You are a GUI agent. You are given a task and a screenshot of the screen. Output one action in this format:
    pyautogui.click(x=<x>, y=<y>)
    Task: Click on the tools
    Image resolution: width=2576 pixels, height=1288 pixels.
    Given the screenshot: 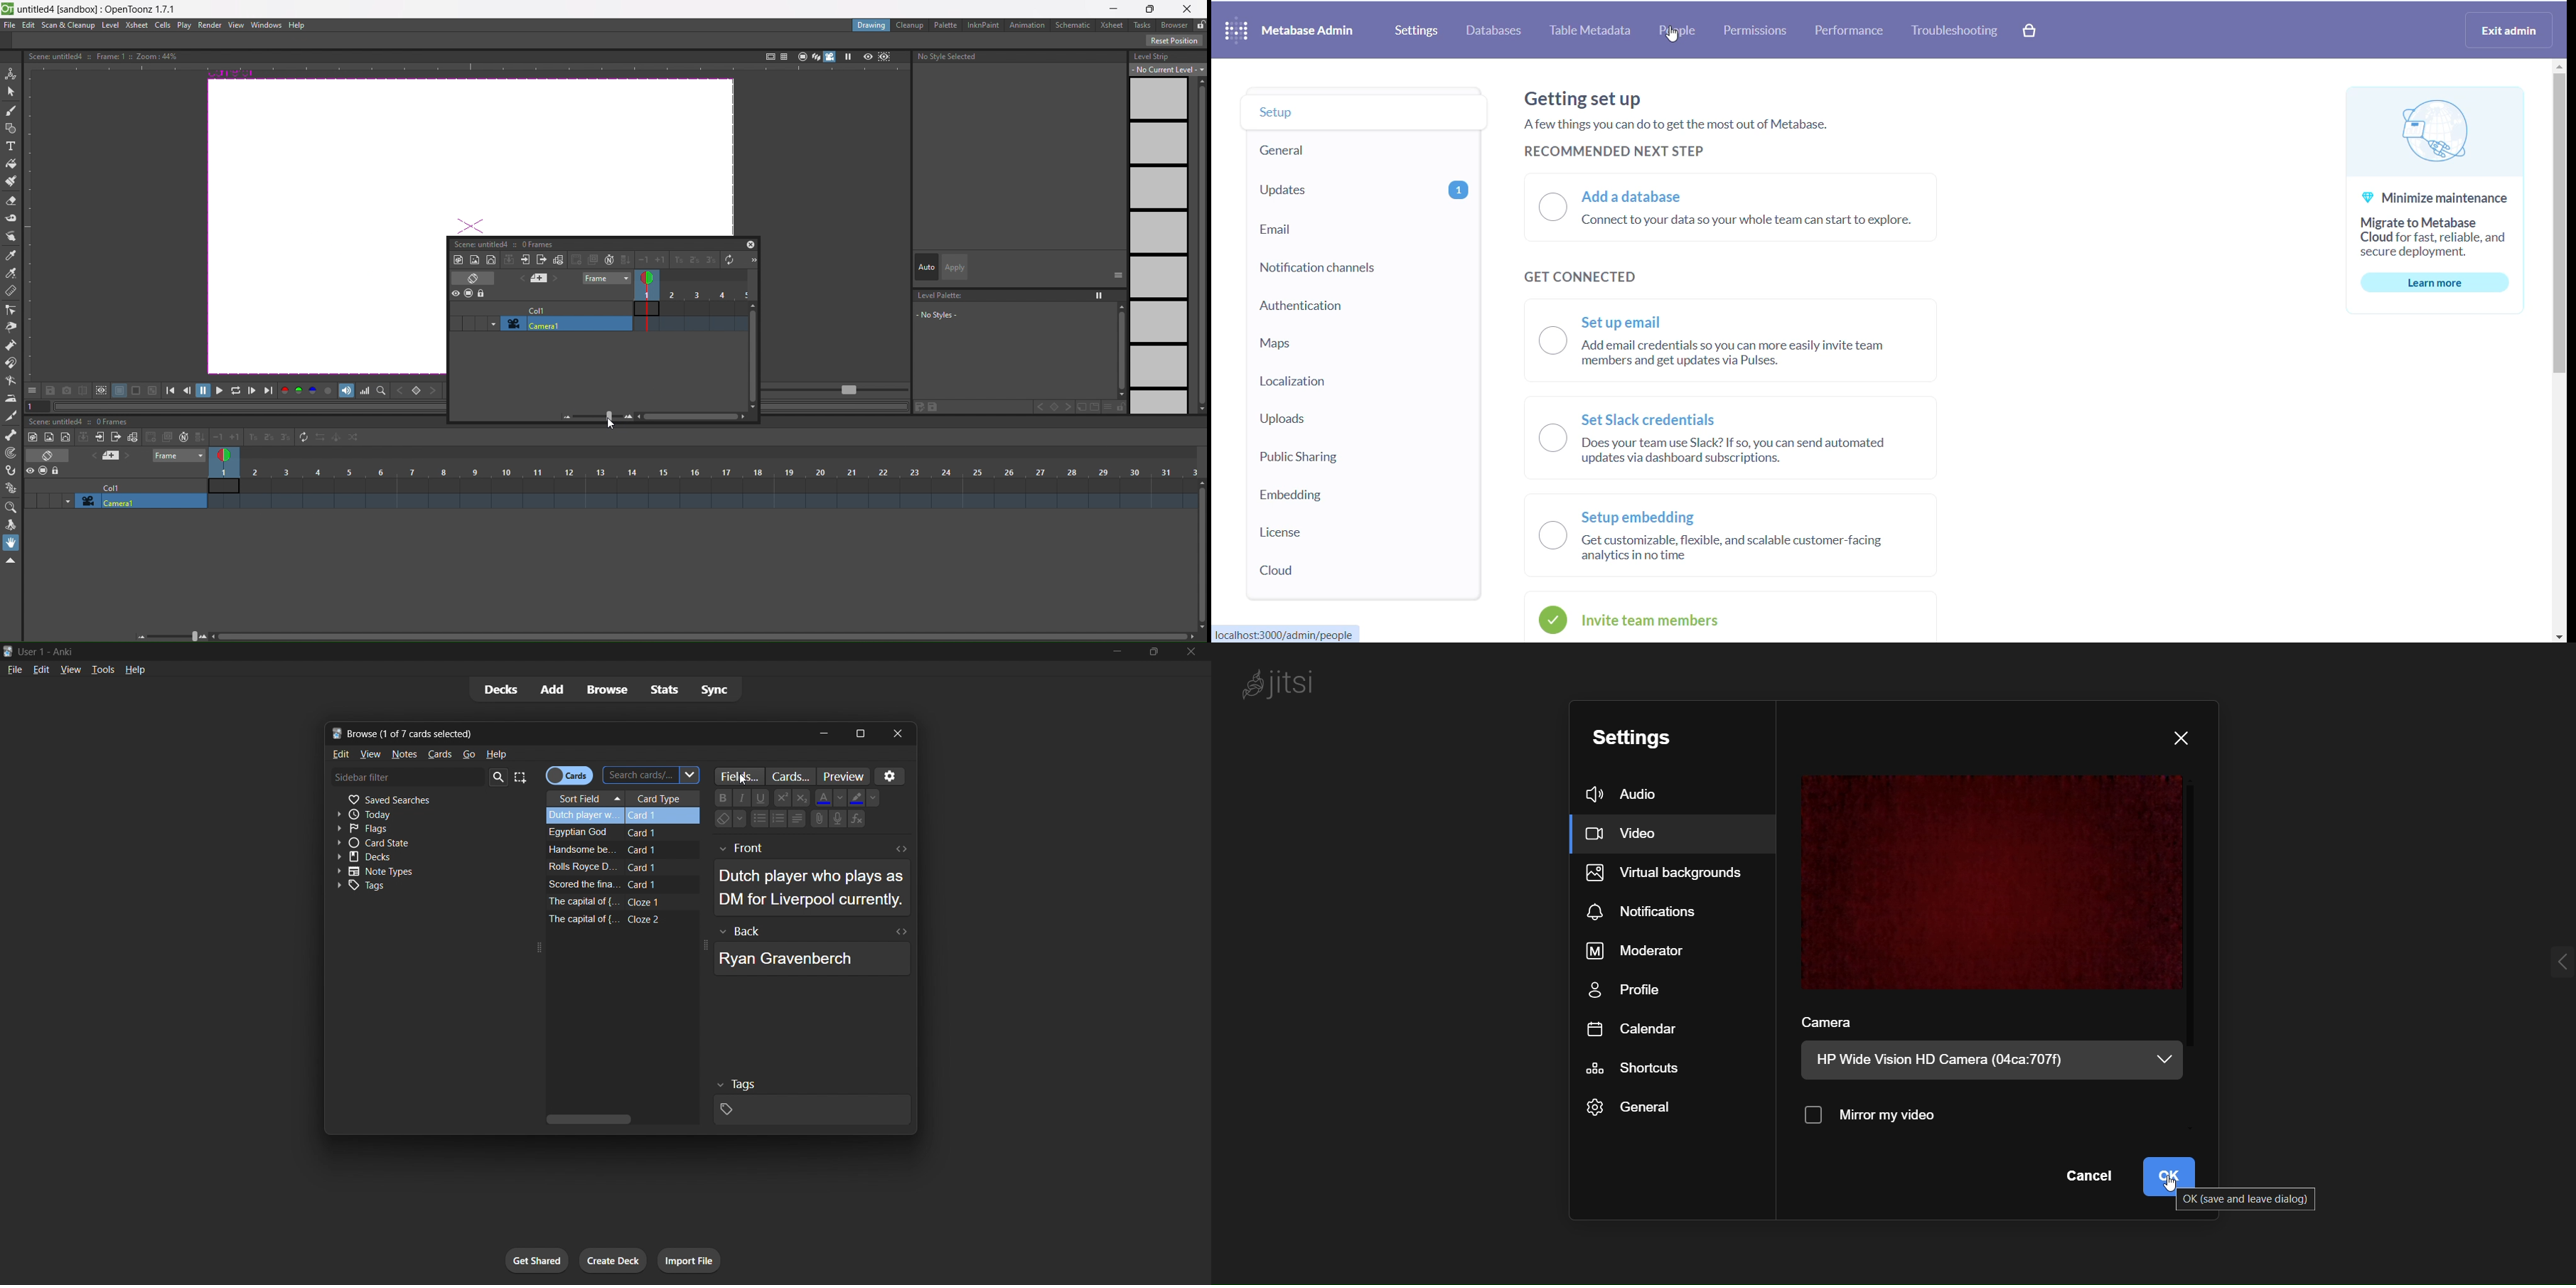 What is the action you would take?
    pyautogui.click(x=103, y=670)
    